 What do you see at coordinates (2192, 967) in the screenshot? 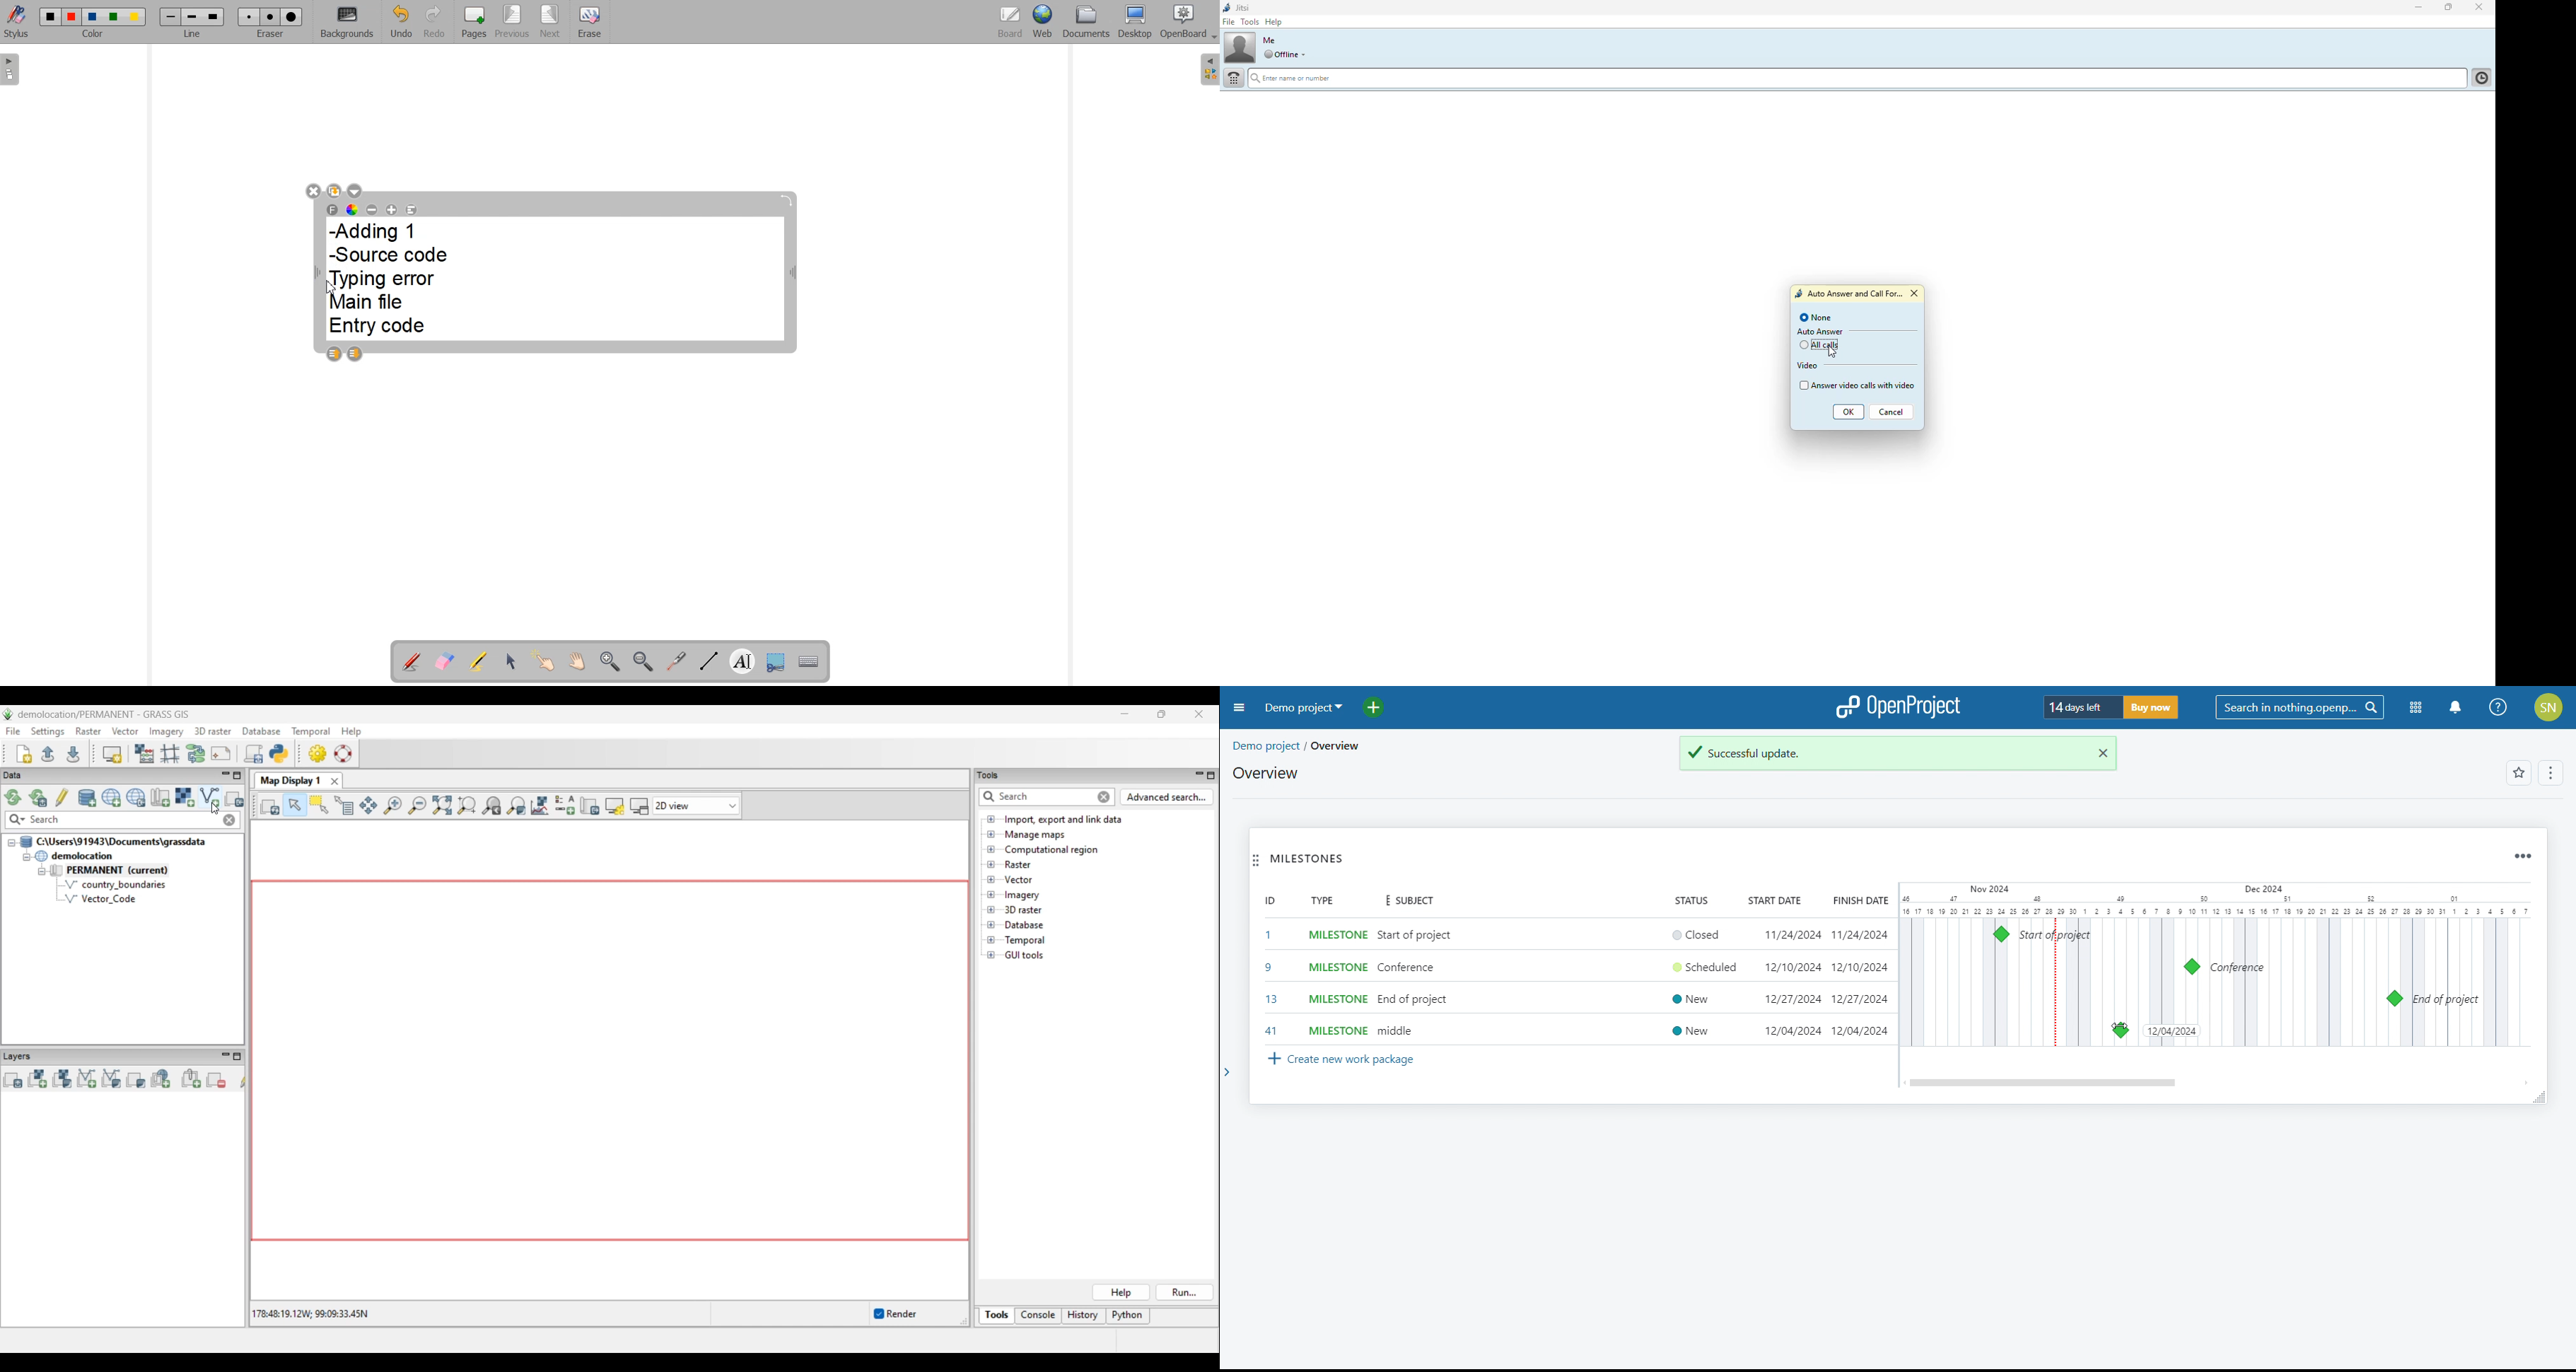
I see `milestone 9` at bounding box center [2192, 967].